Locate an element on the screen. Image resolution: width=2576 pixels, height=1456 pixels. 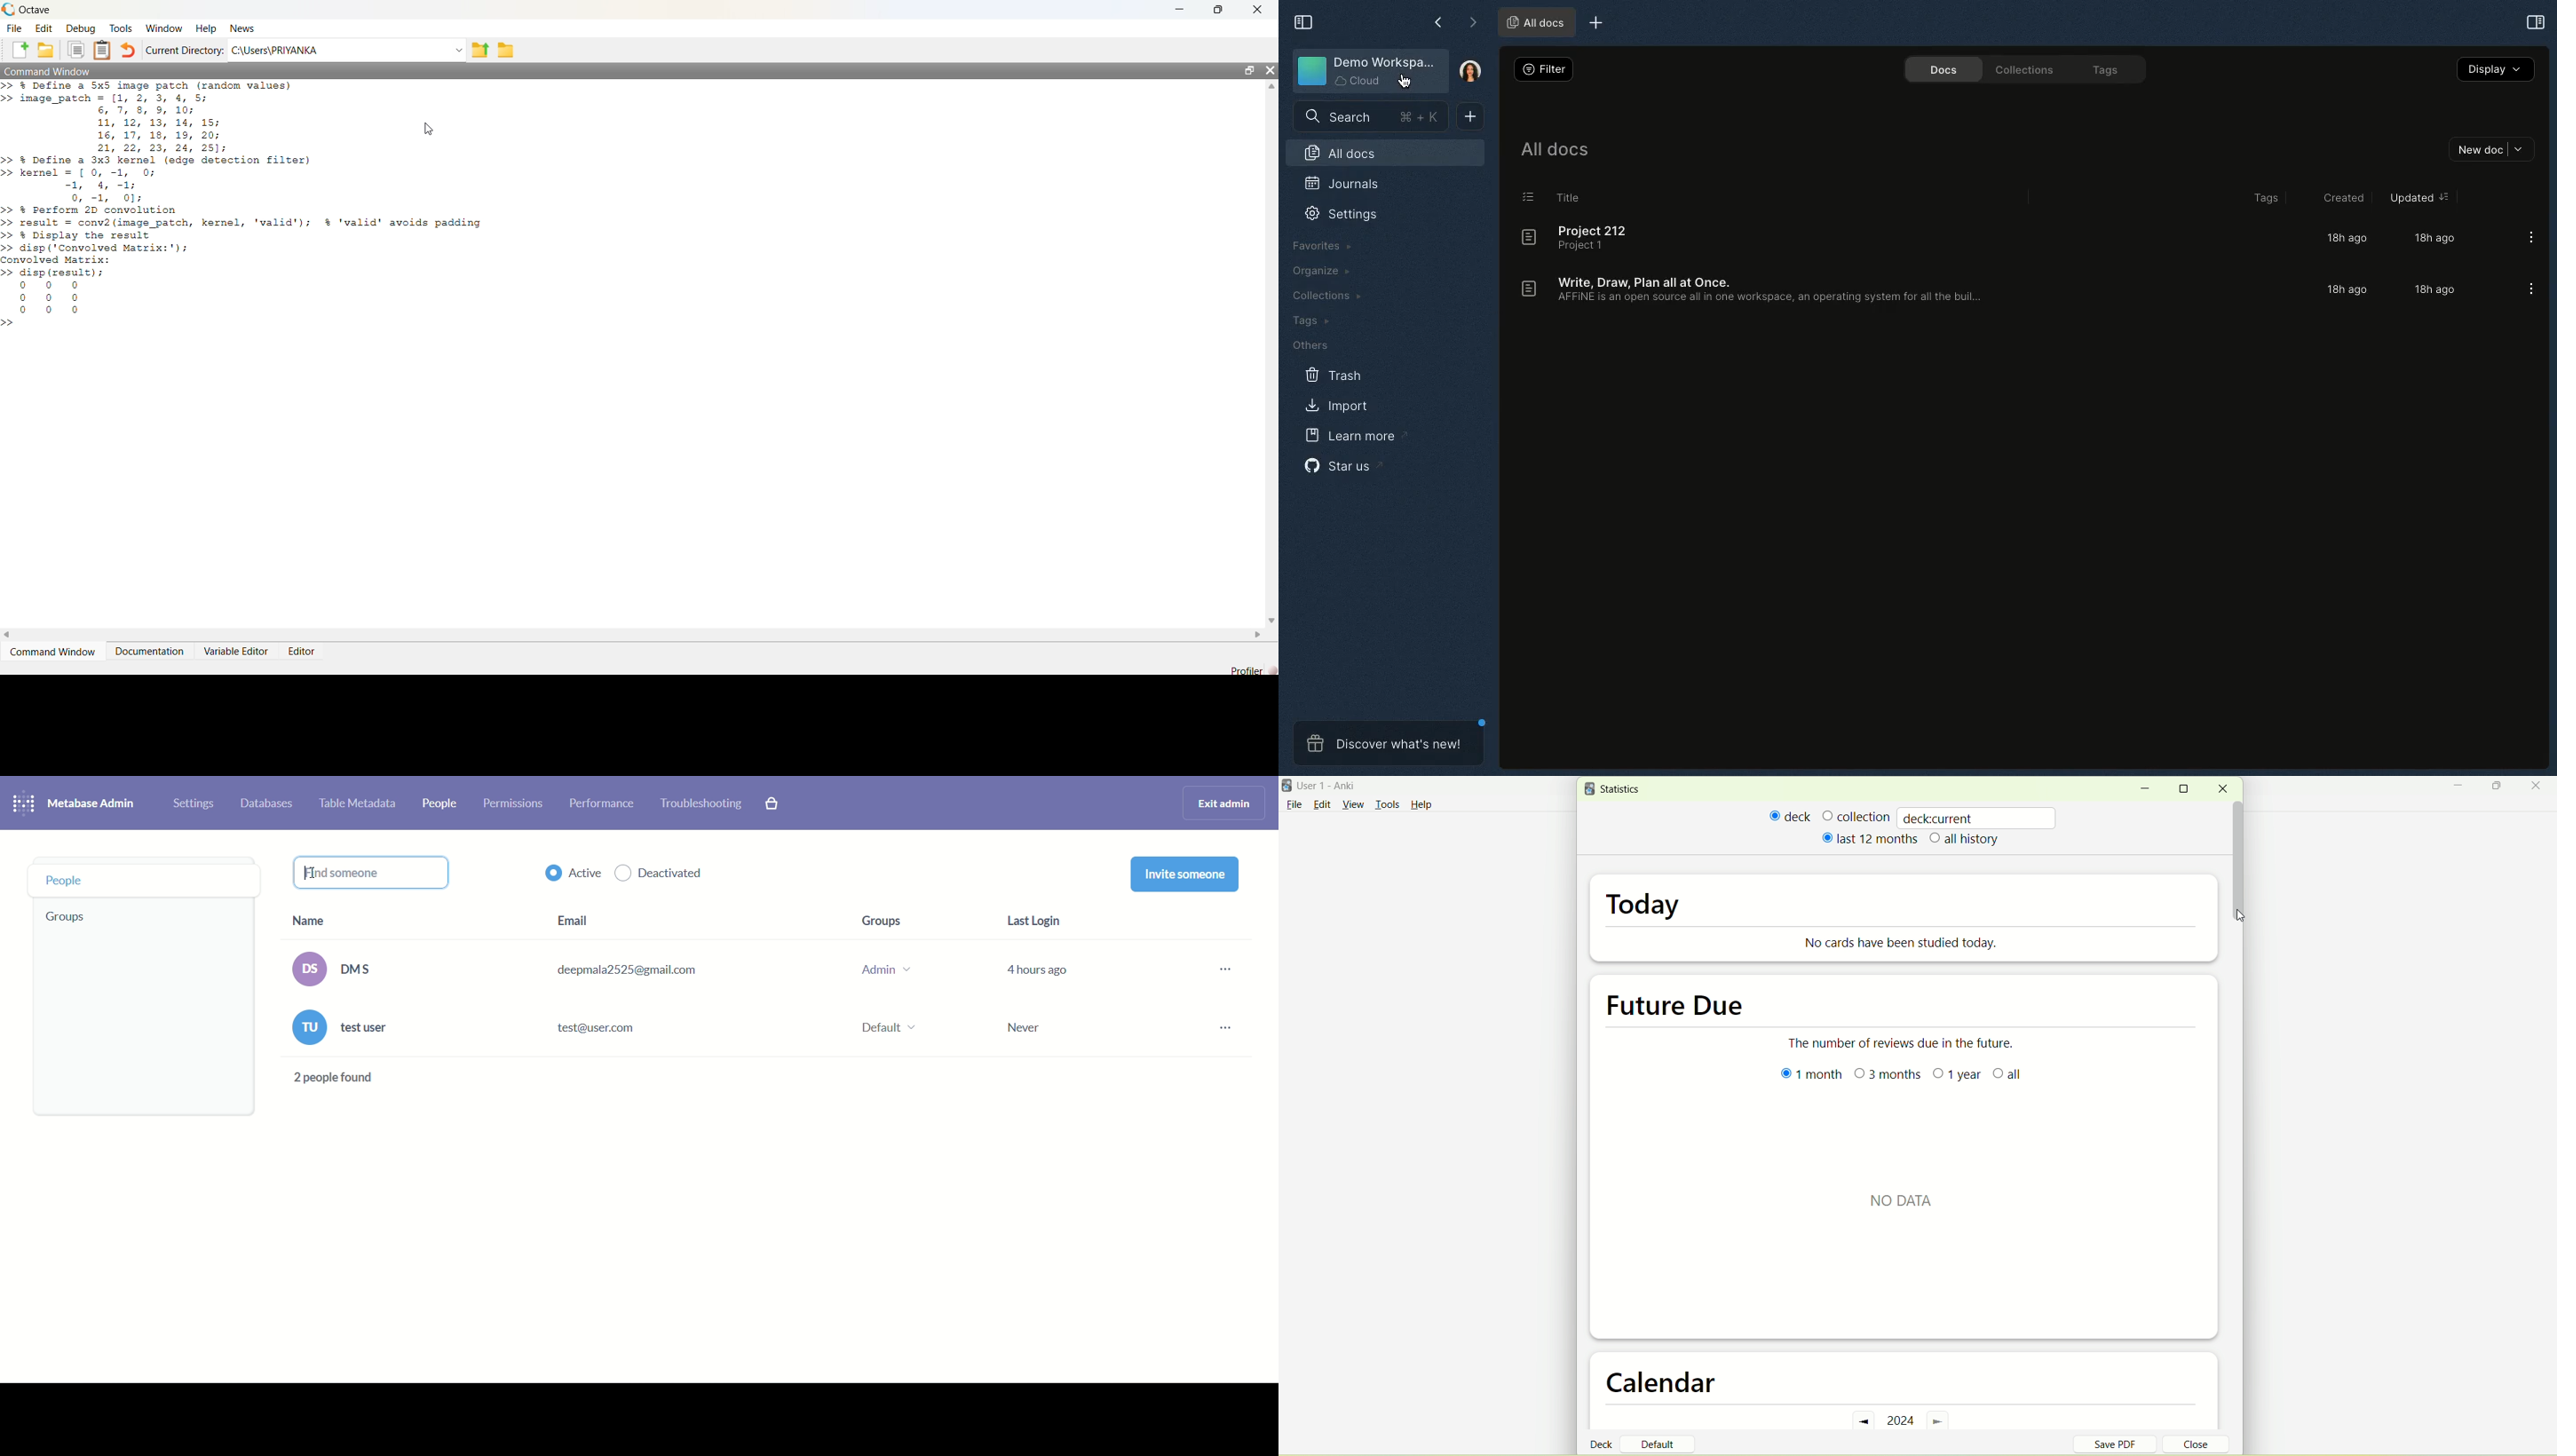
calendar is located at coordinates (1669, 1385).